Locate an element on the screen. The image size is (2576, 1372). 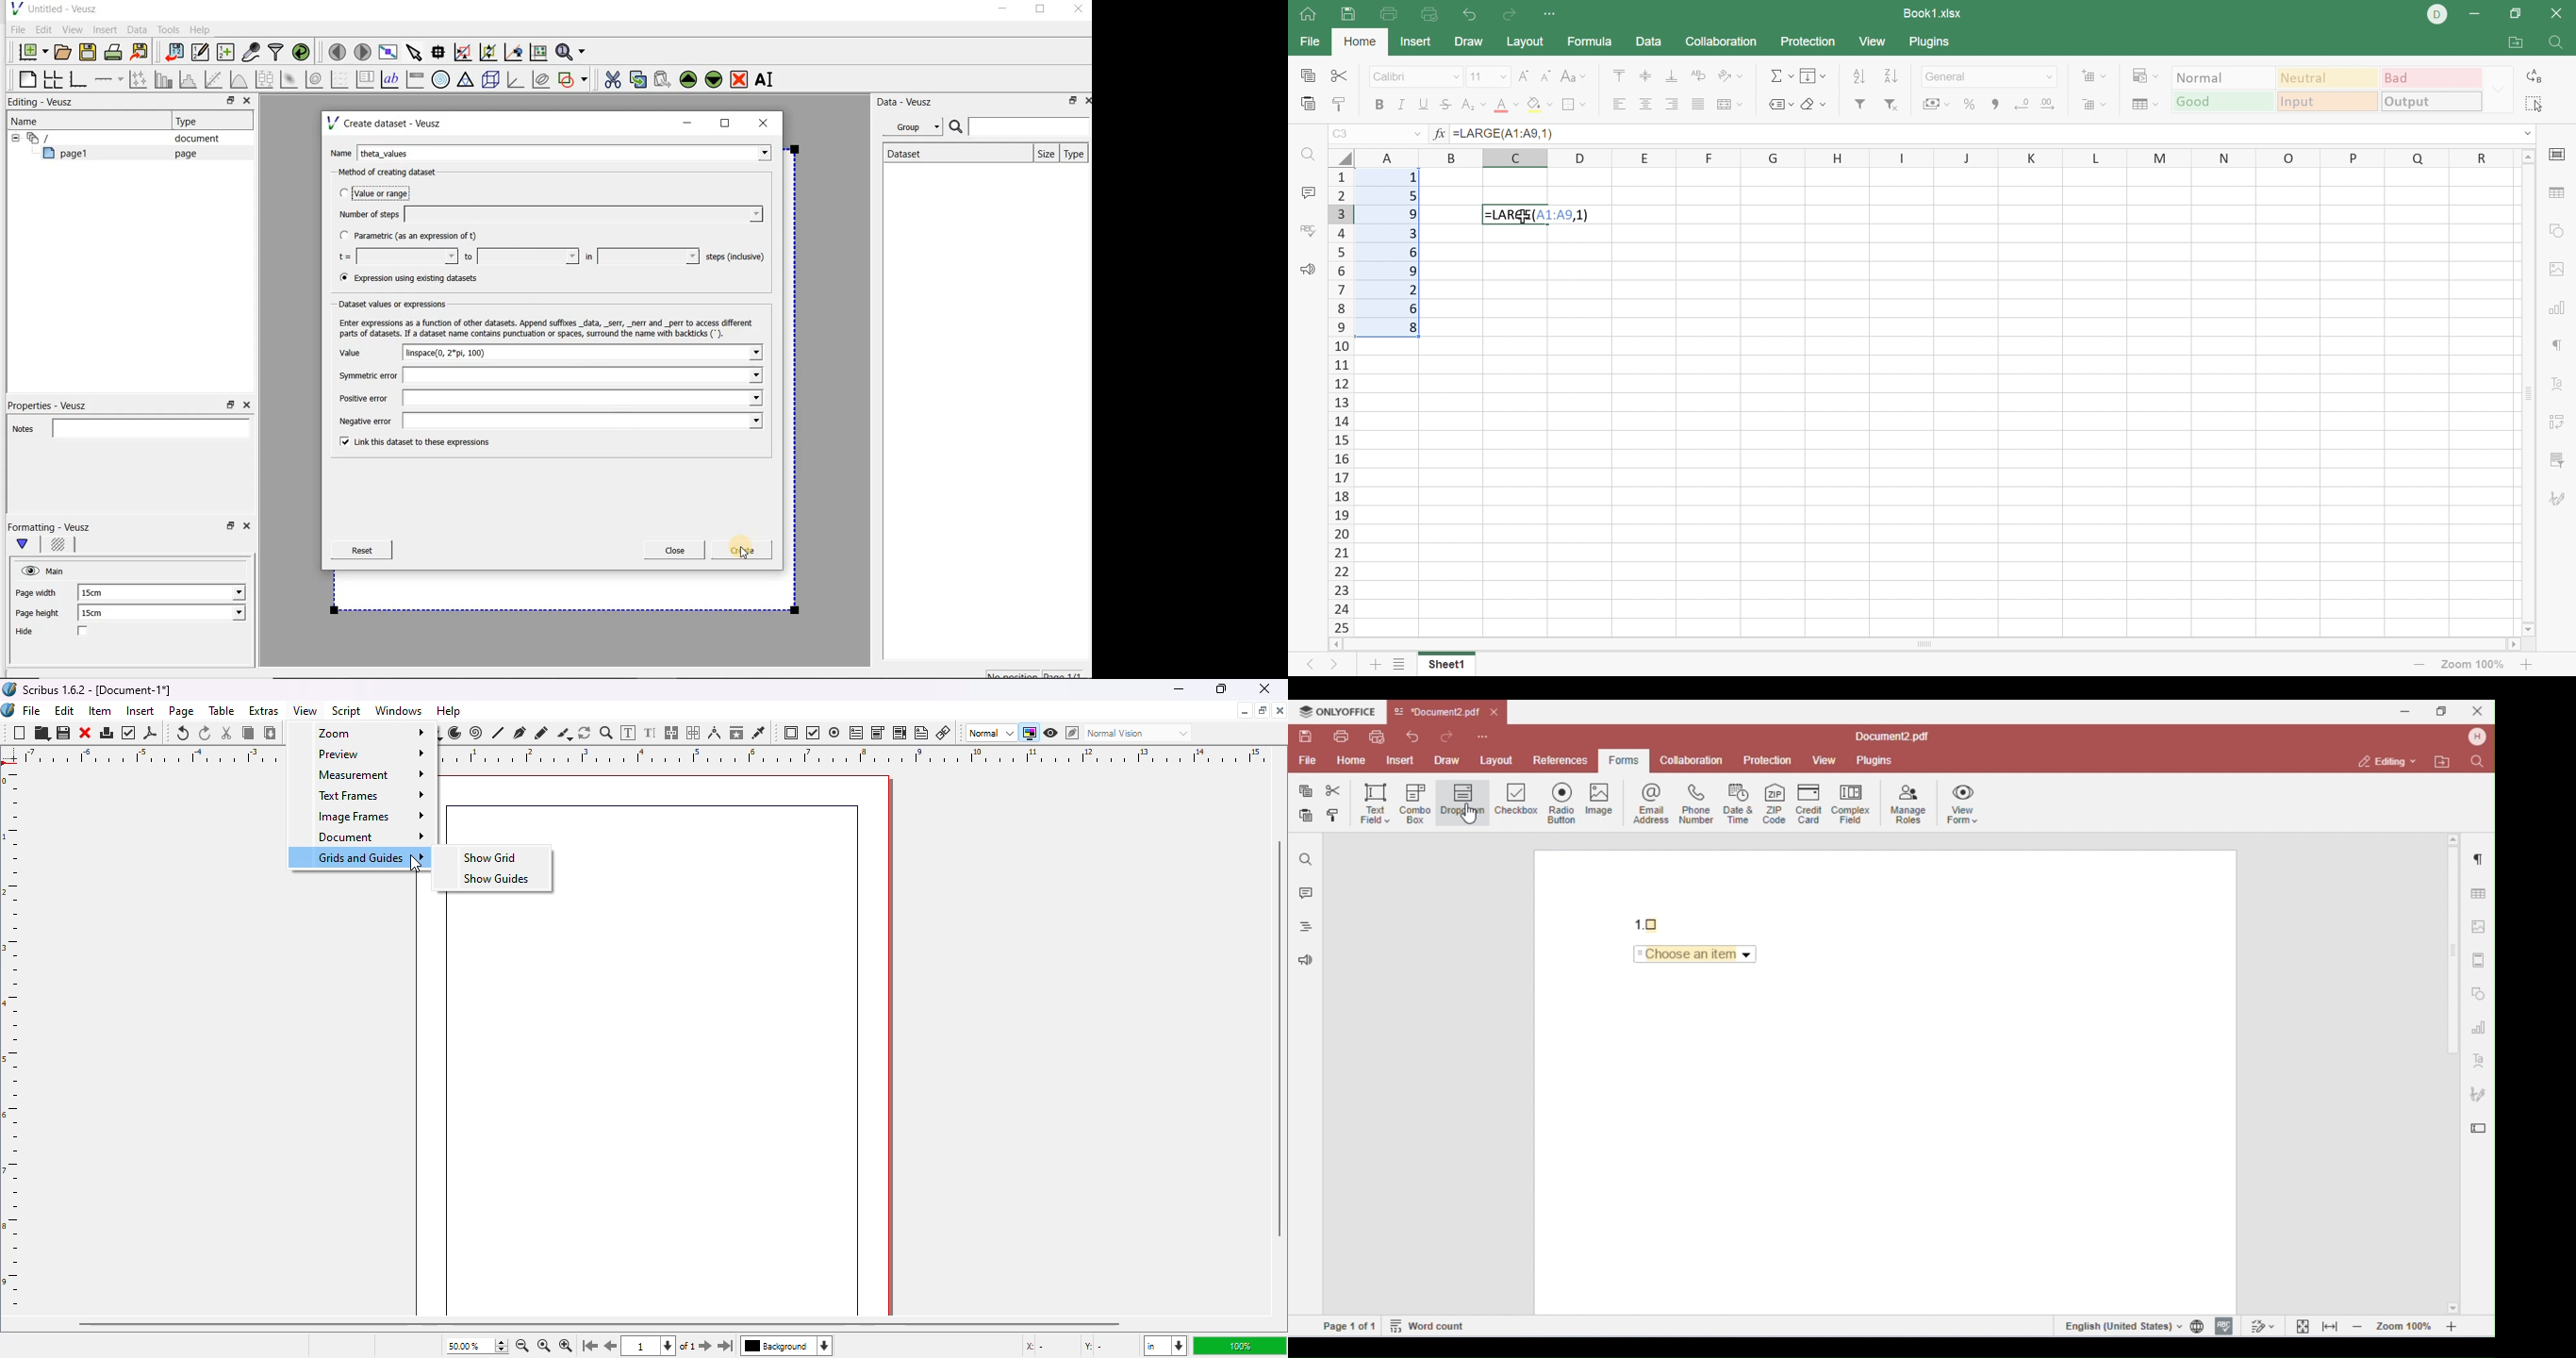
freehand line is located at coordinates (541, 733).